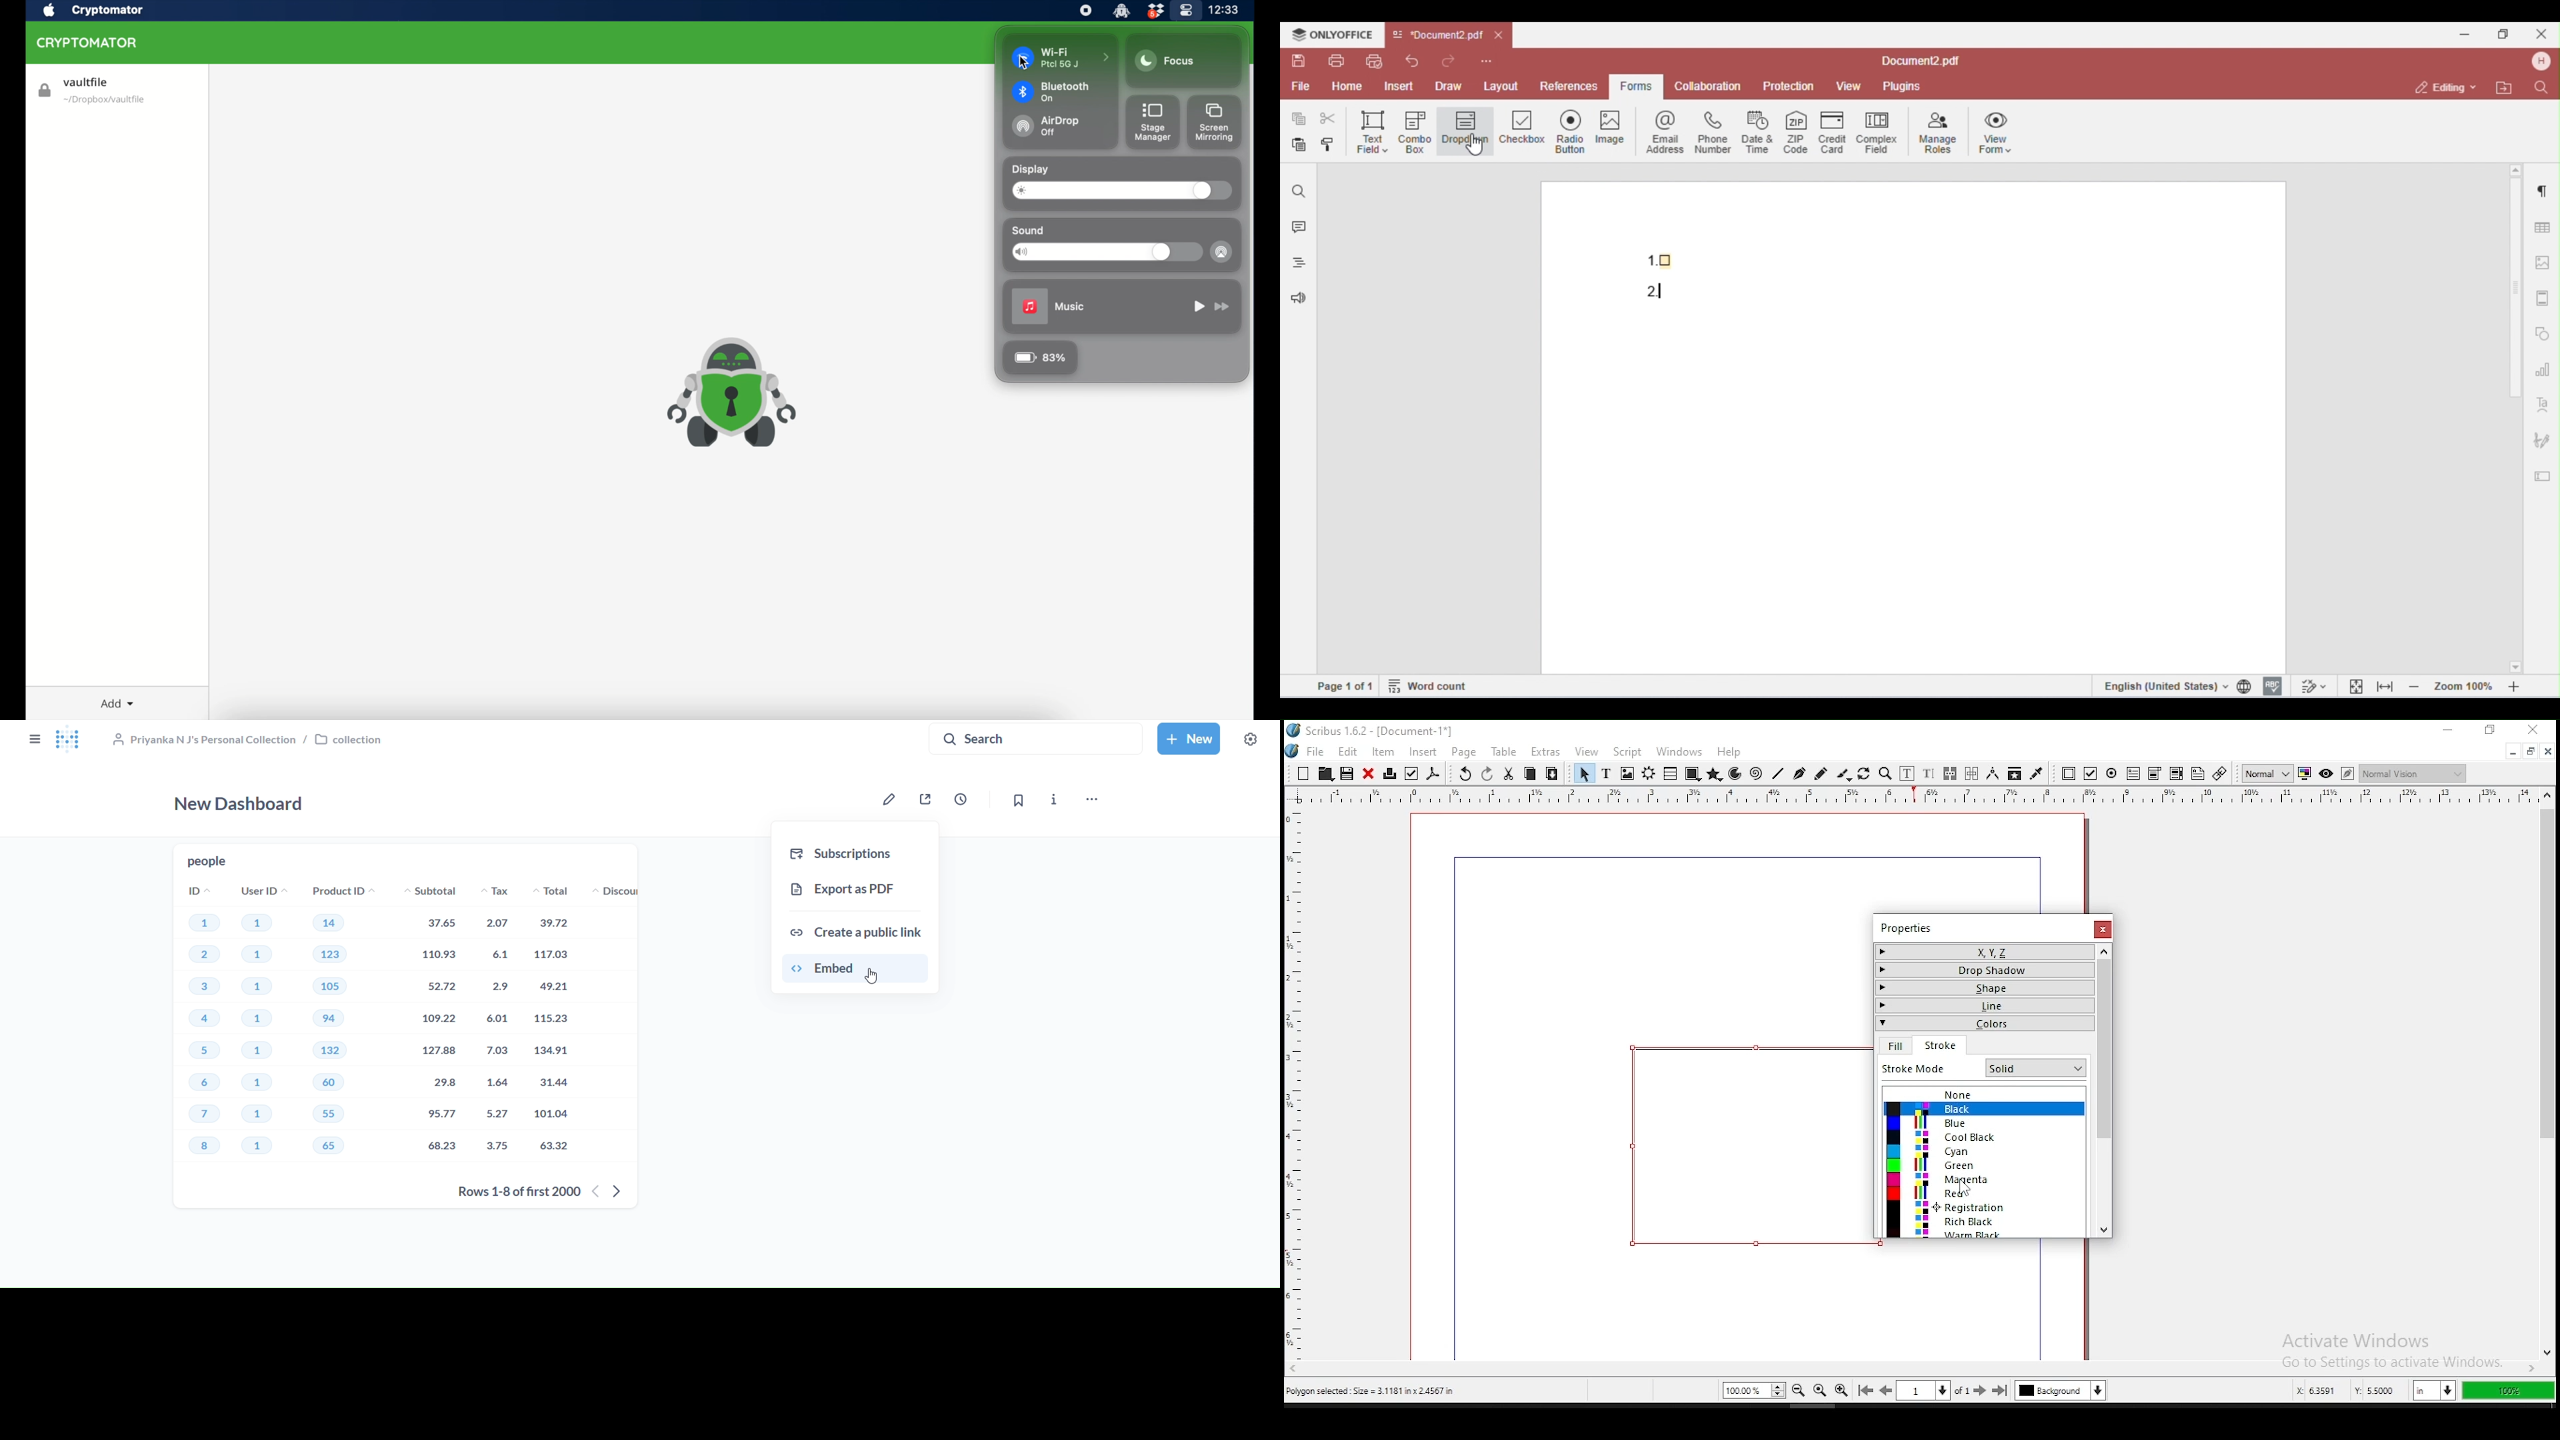 Image resolution: width=2576 pixels, height=1456 pixels. I want to click on drop shadow, so click(1982, 970).